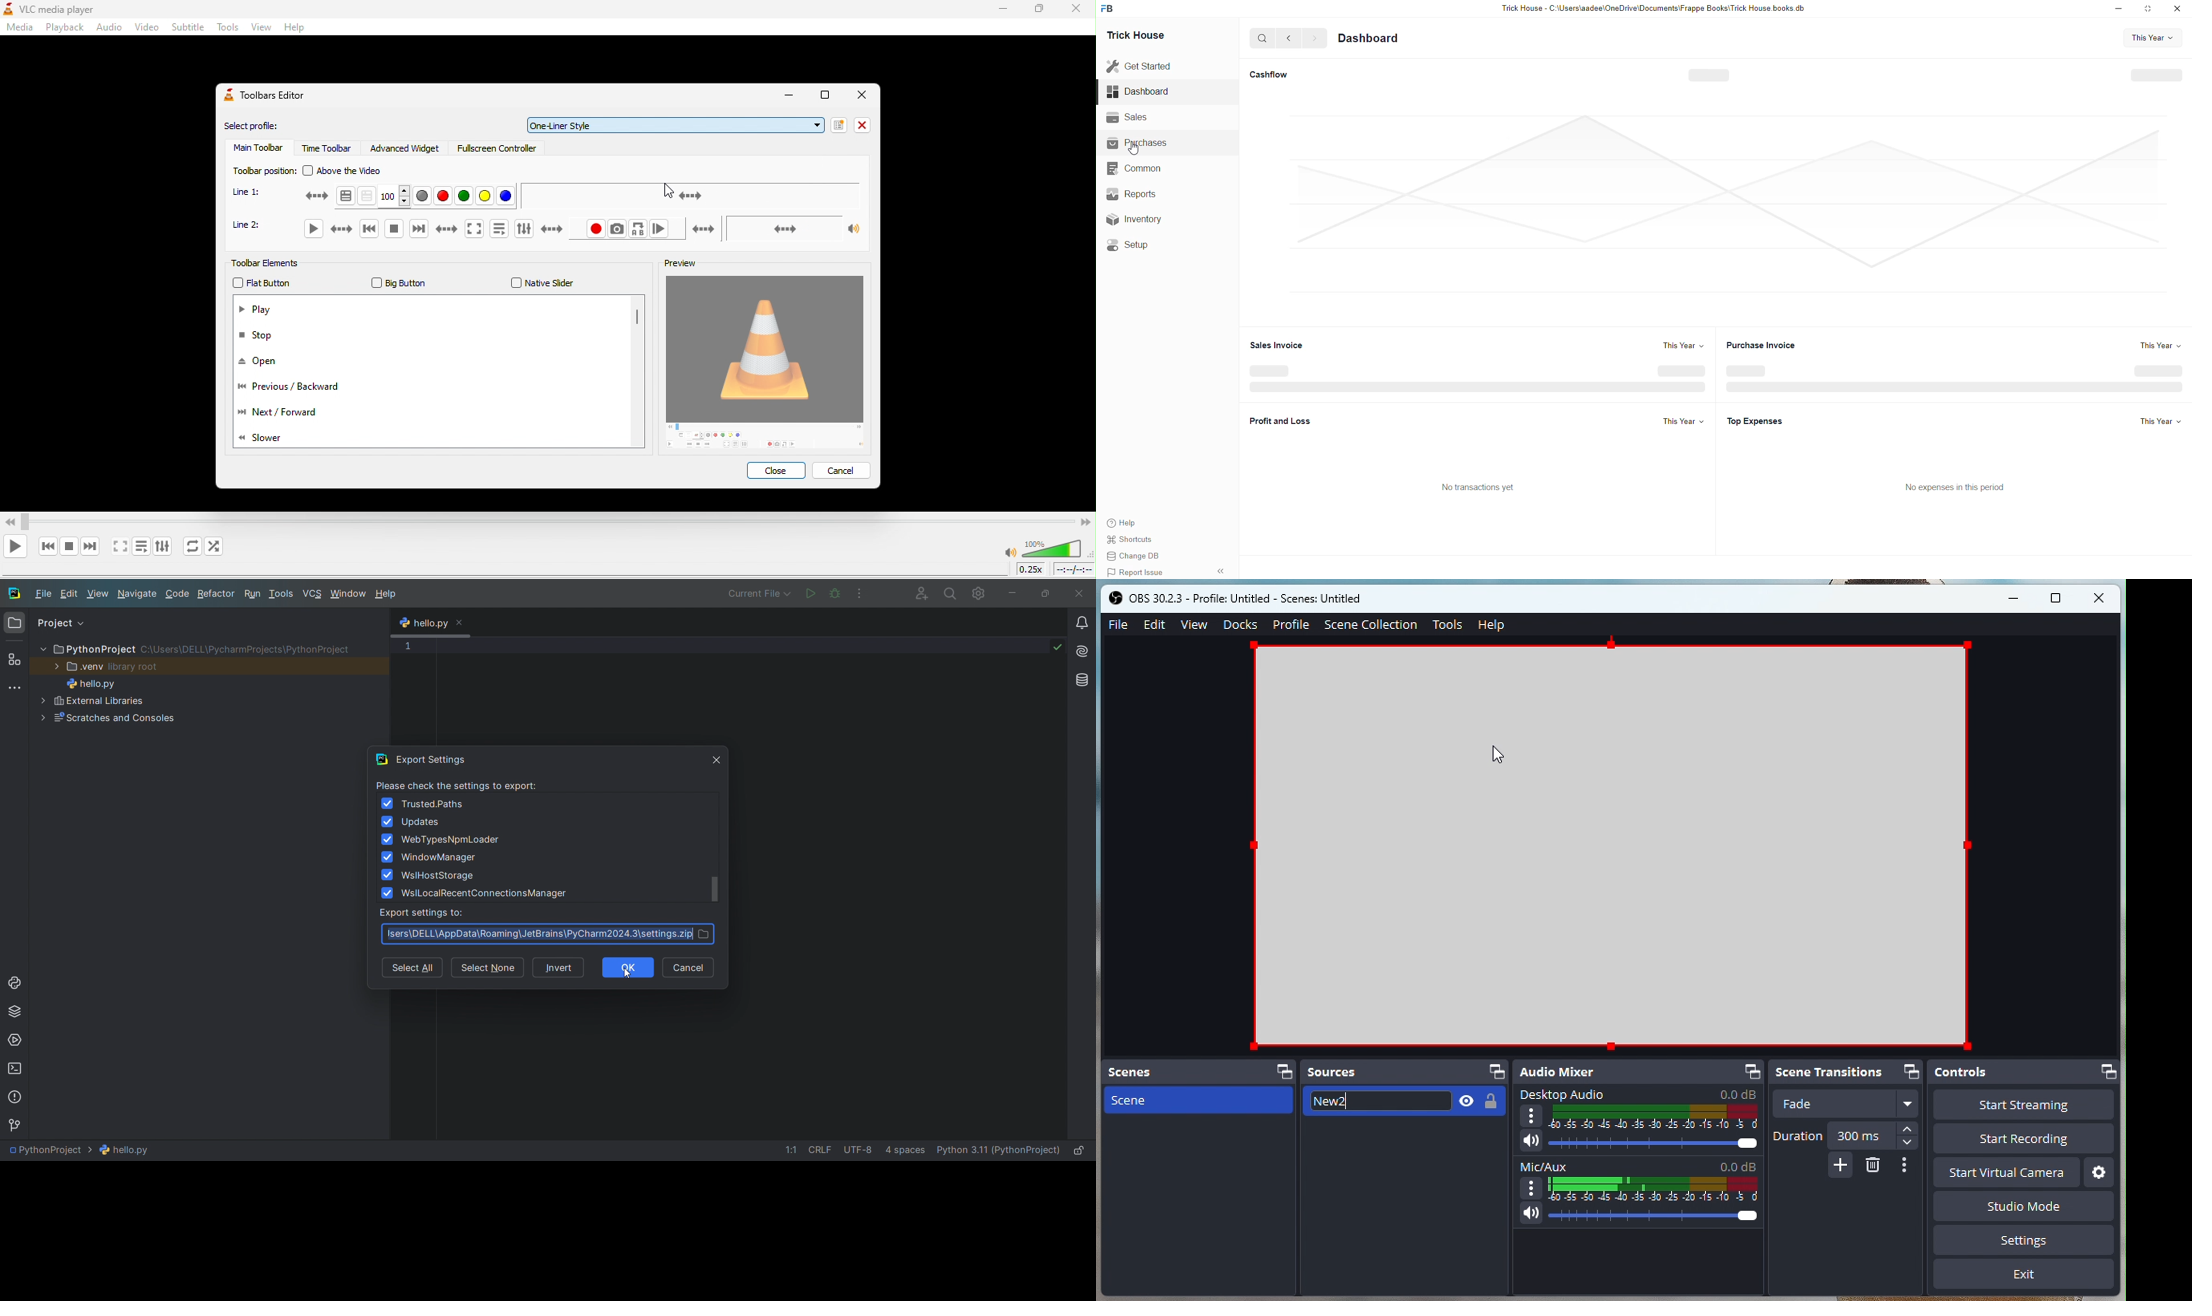 This screenshot has height=1316, width=2212. Describe the element at coordinates (1139, 65) in the screenshot. I see ` Get Started` at that location.